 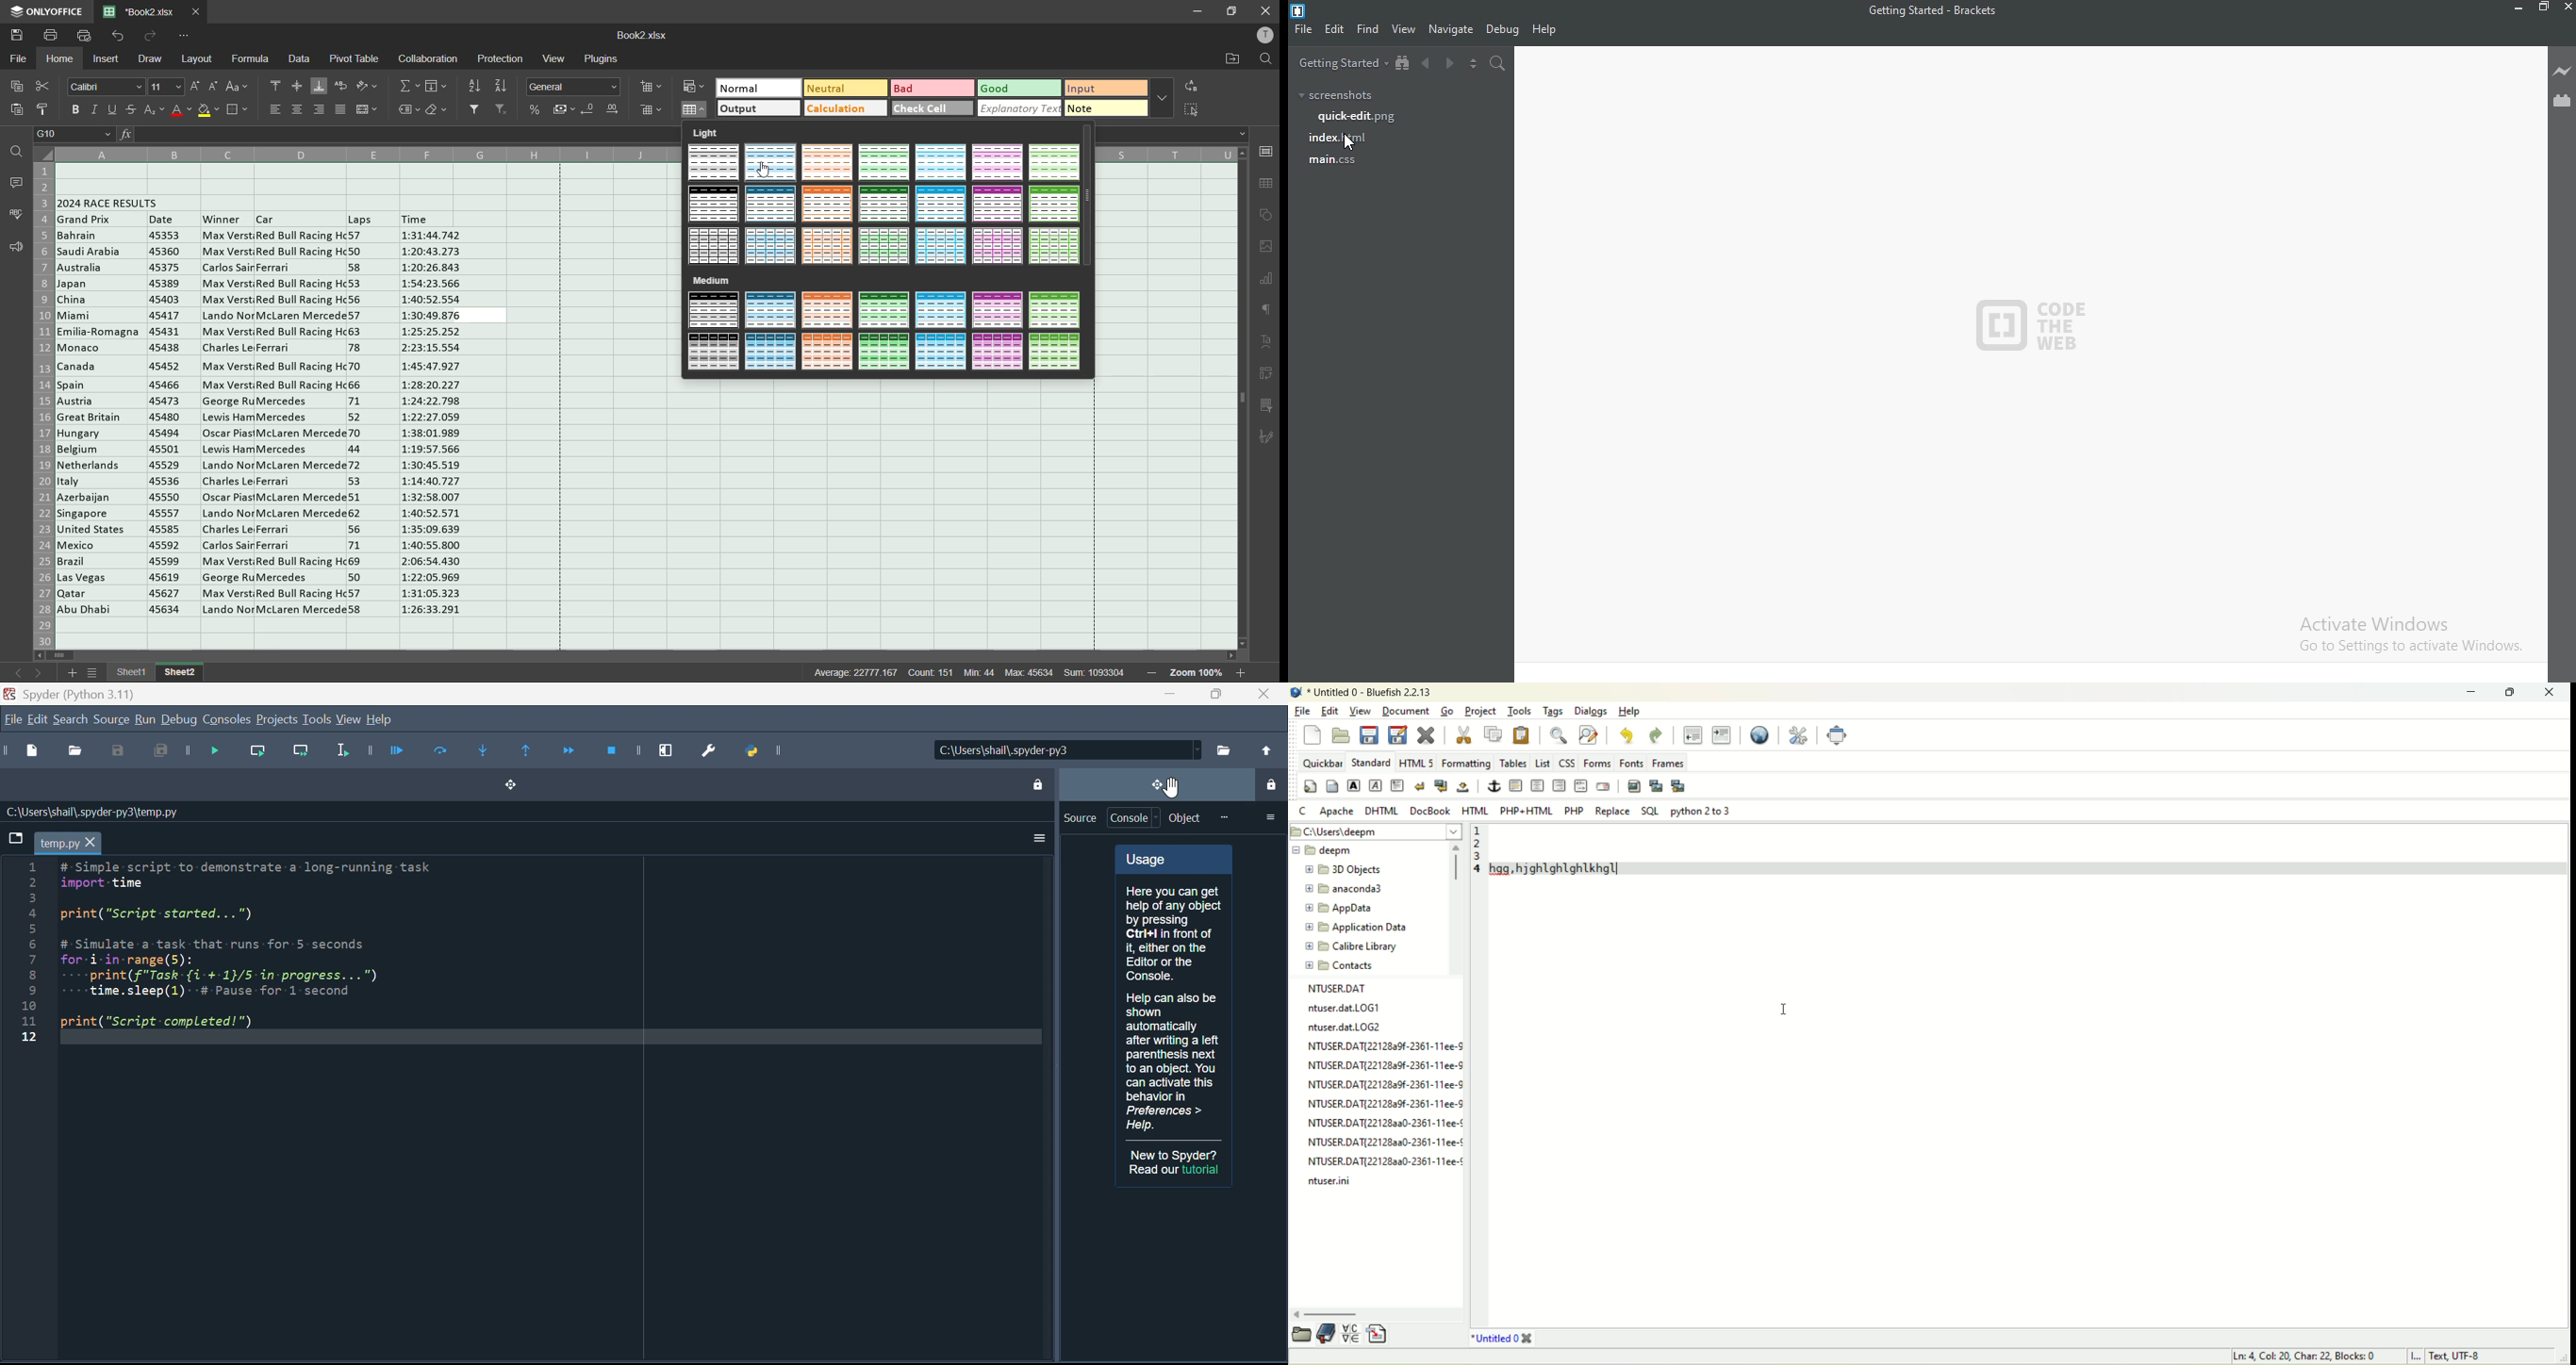 What do you see at coordinates (93, 673) in the screenshot?
I see `sheet list` at bounding box center [93, 673].